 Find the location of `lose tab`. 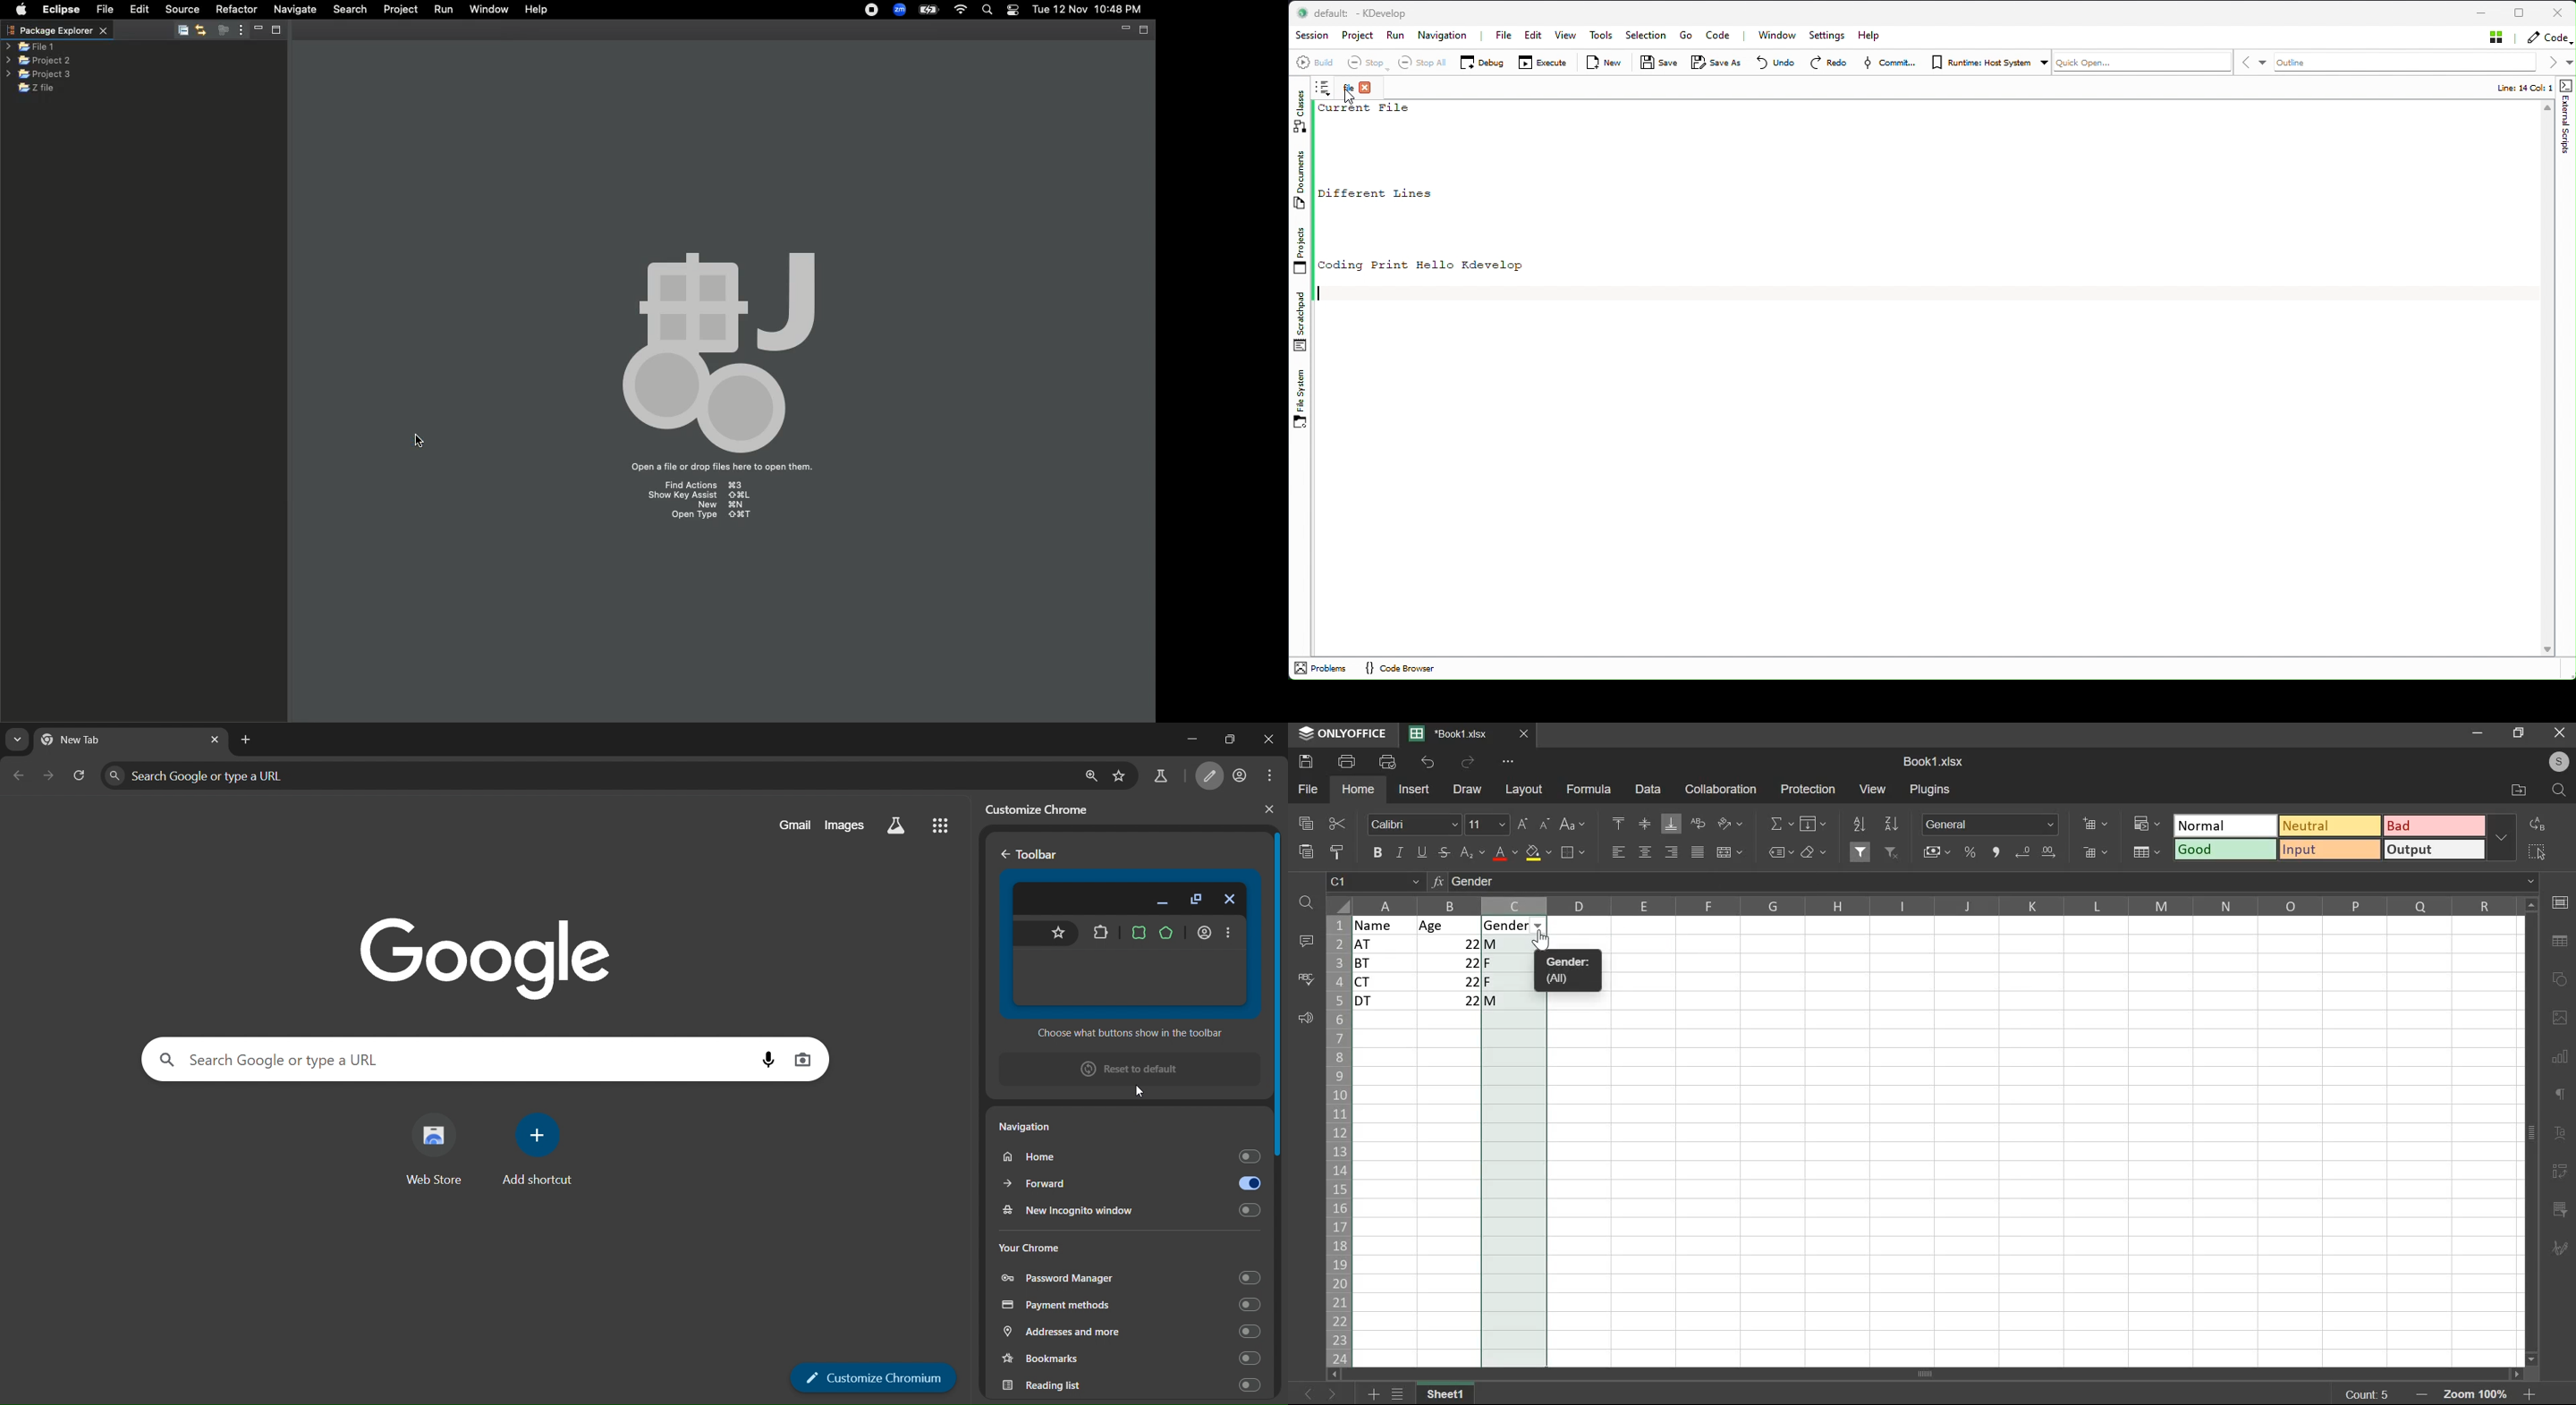

lose tab is located at coordinates (213, 740).